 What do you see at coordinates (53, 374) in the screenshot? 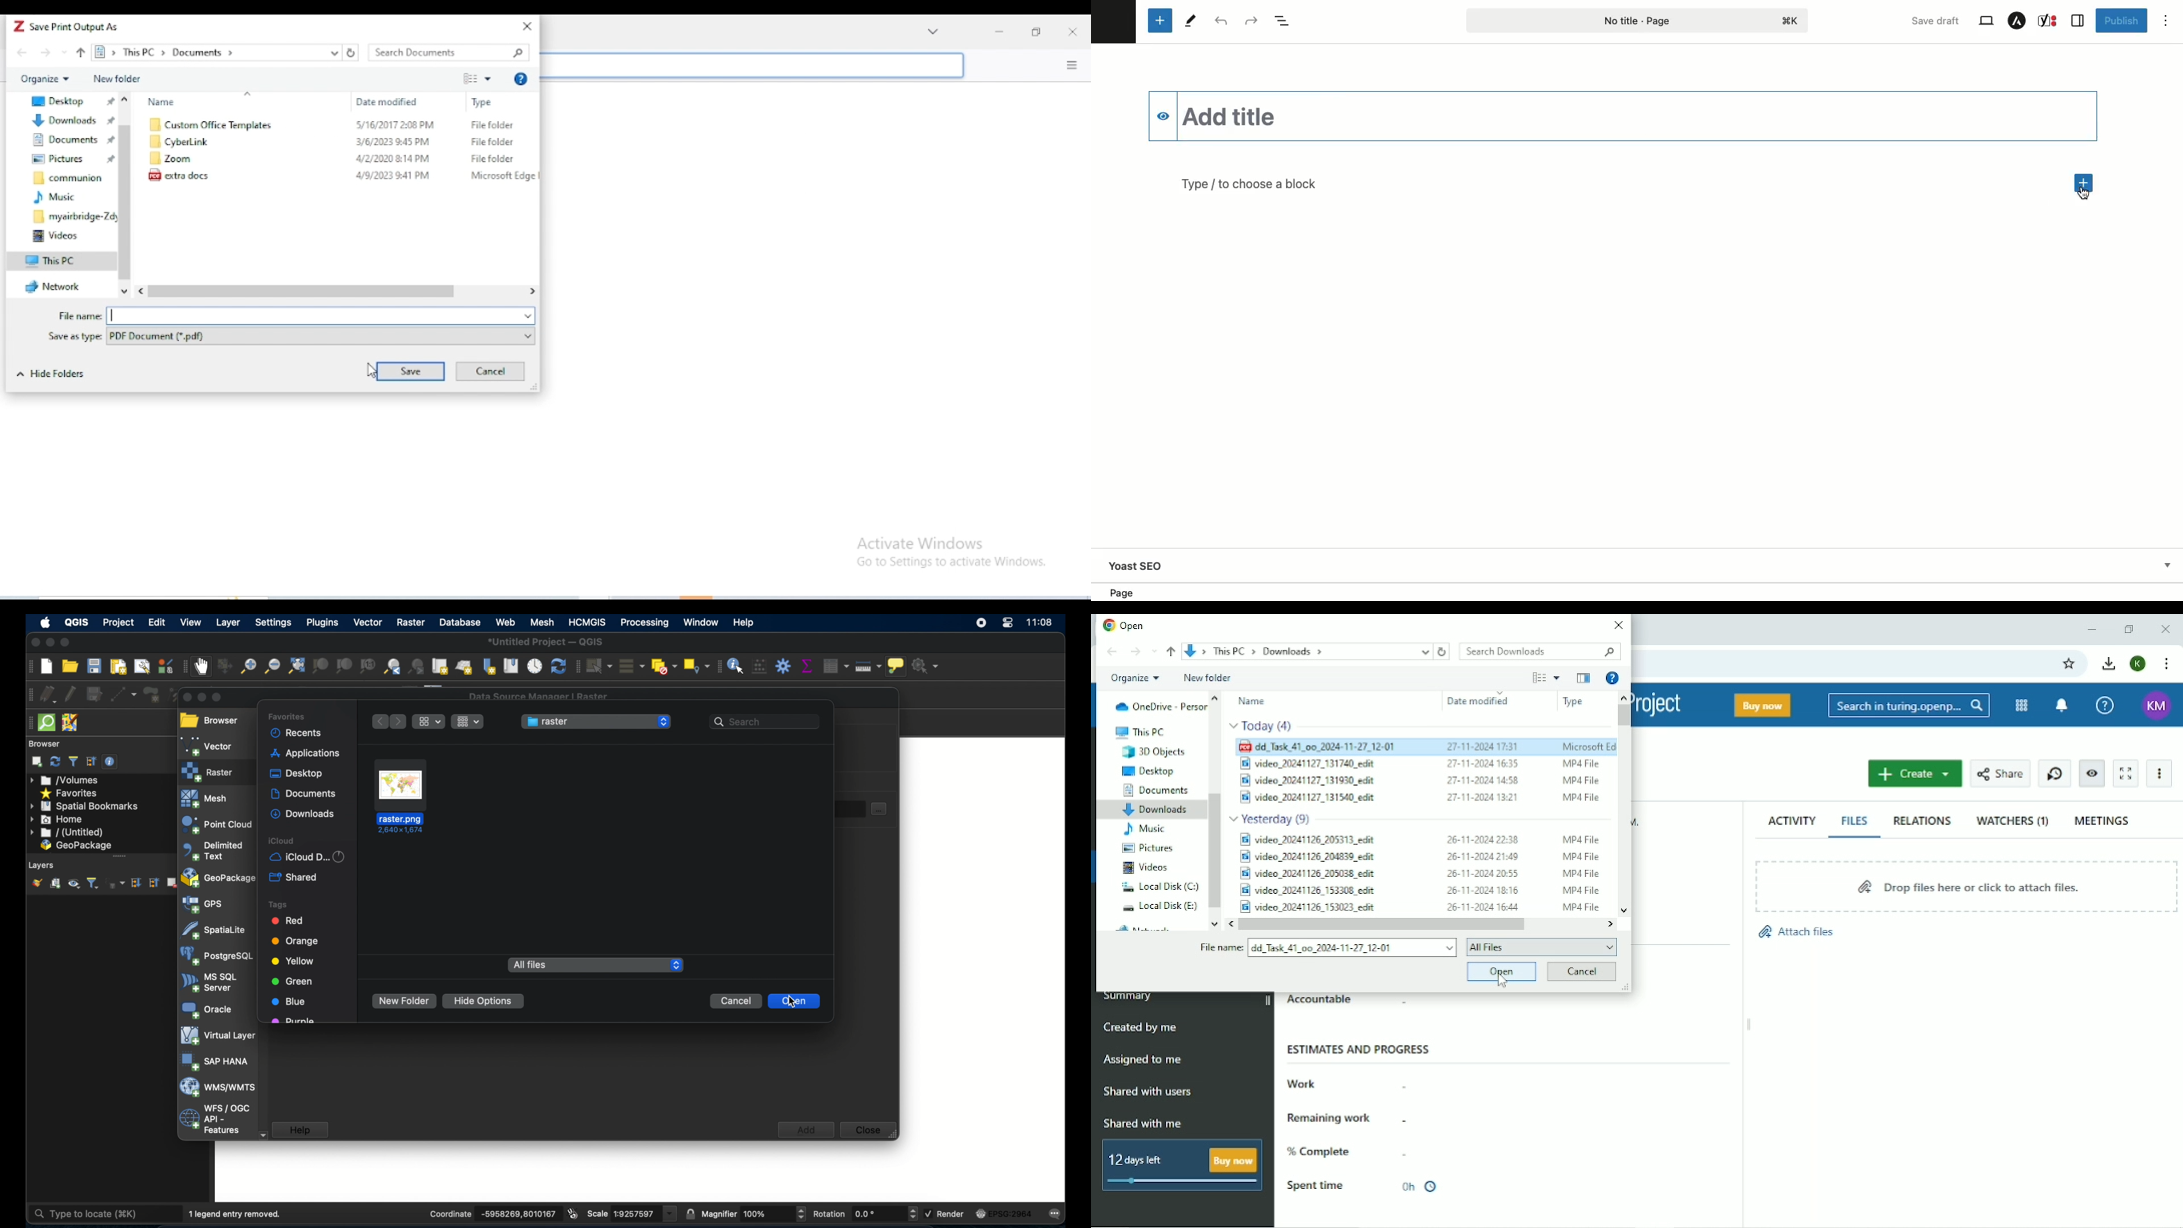
I see `hide folders` at bounding box center [53, 374].